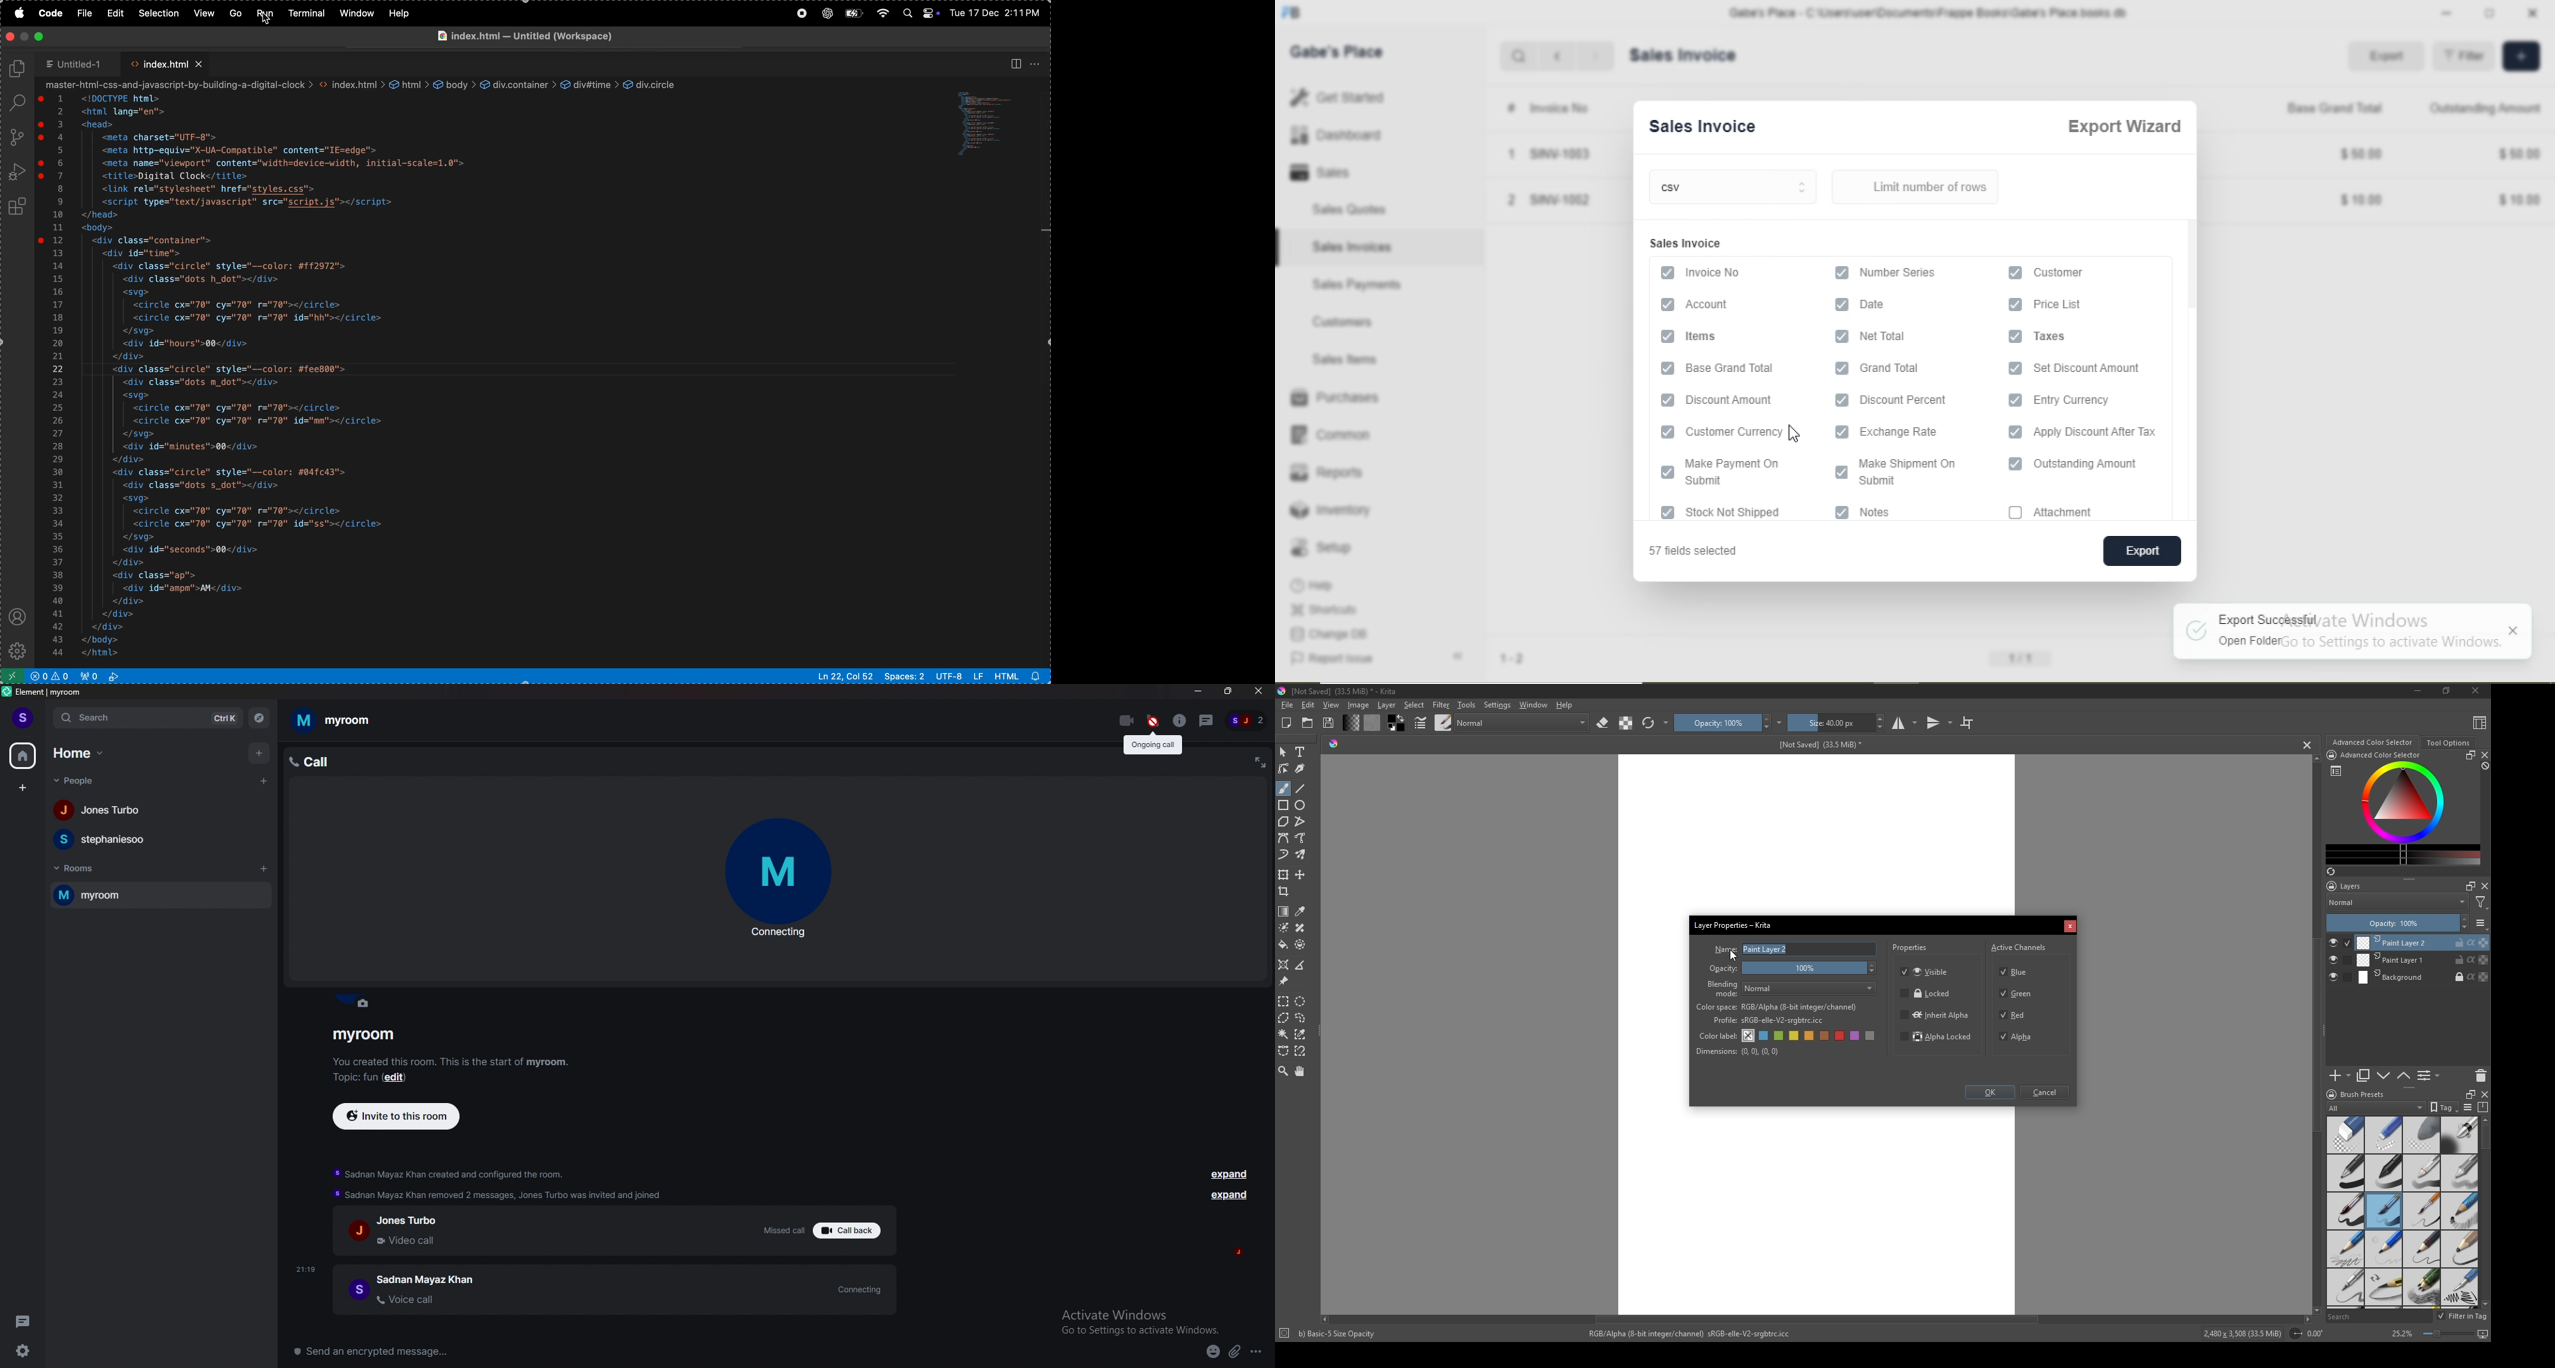  Describe the element at coordinates (2483, 1094) in the screenshot. I see `close` at that location.